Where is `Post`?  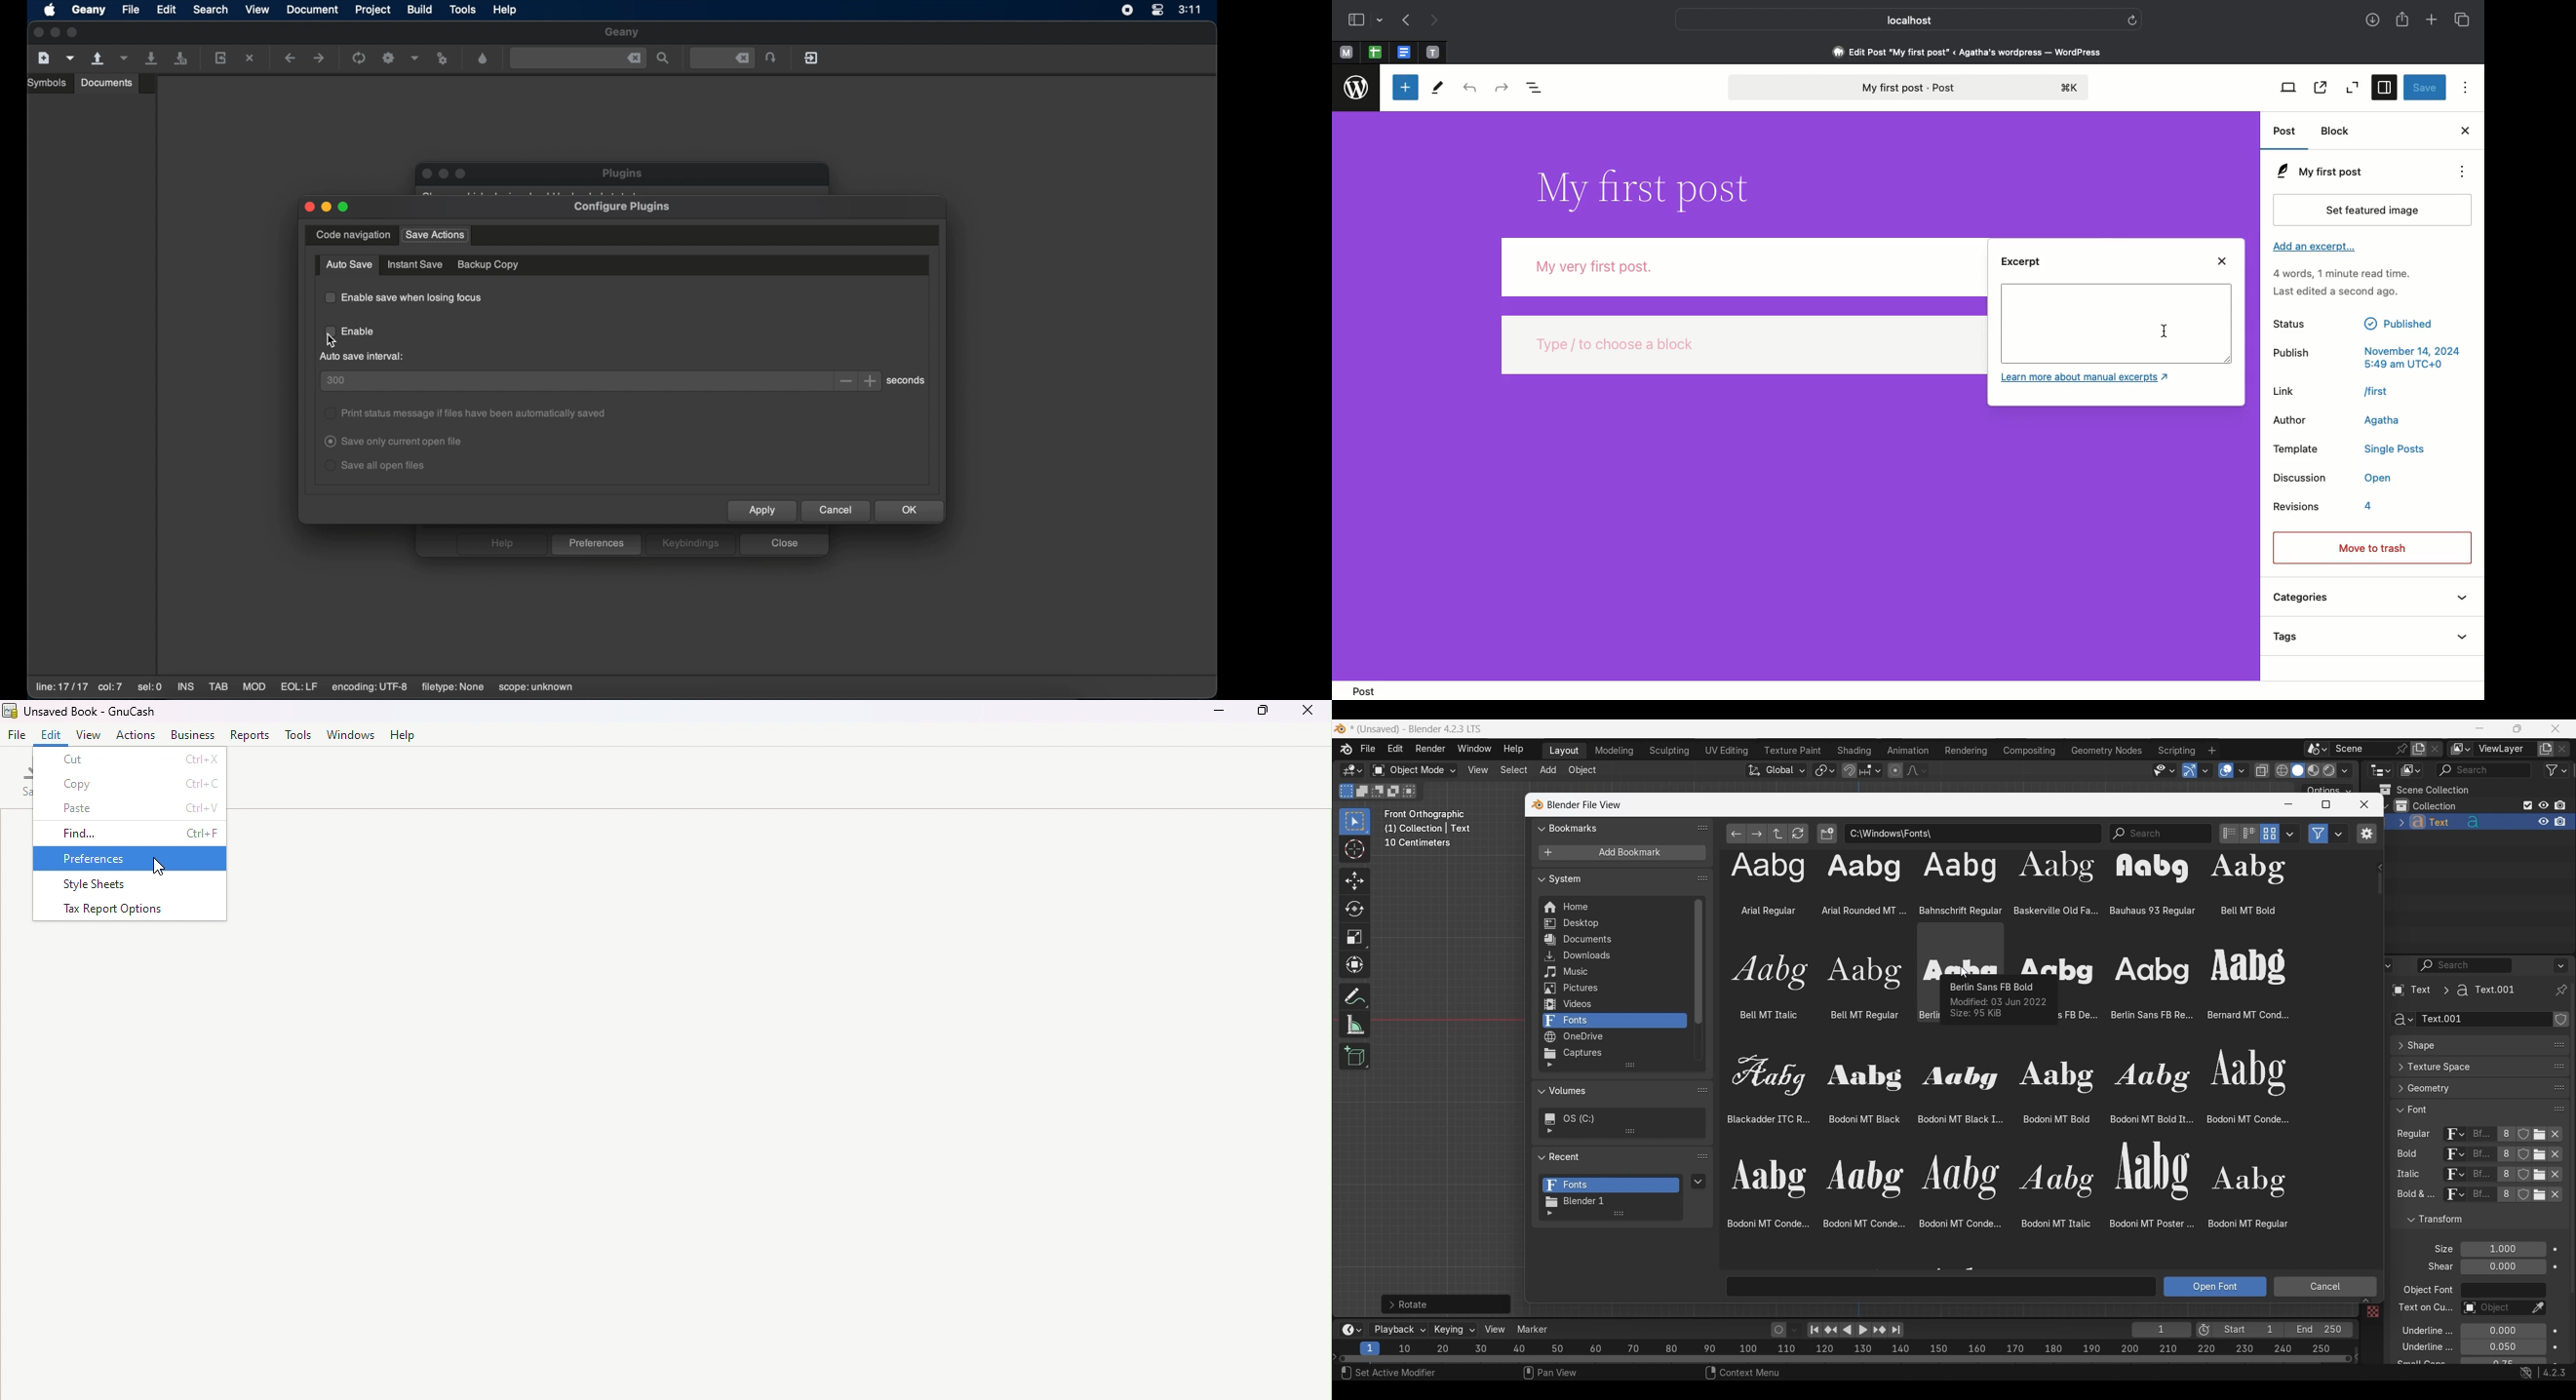
Post is located at coordinates (2287, 134).